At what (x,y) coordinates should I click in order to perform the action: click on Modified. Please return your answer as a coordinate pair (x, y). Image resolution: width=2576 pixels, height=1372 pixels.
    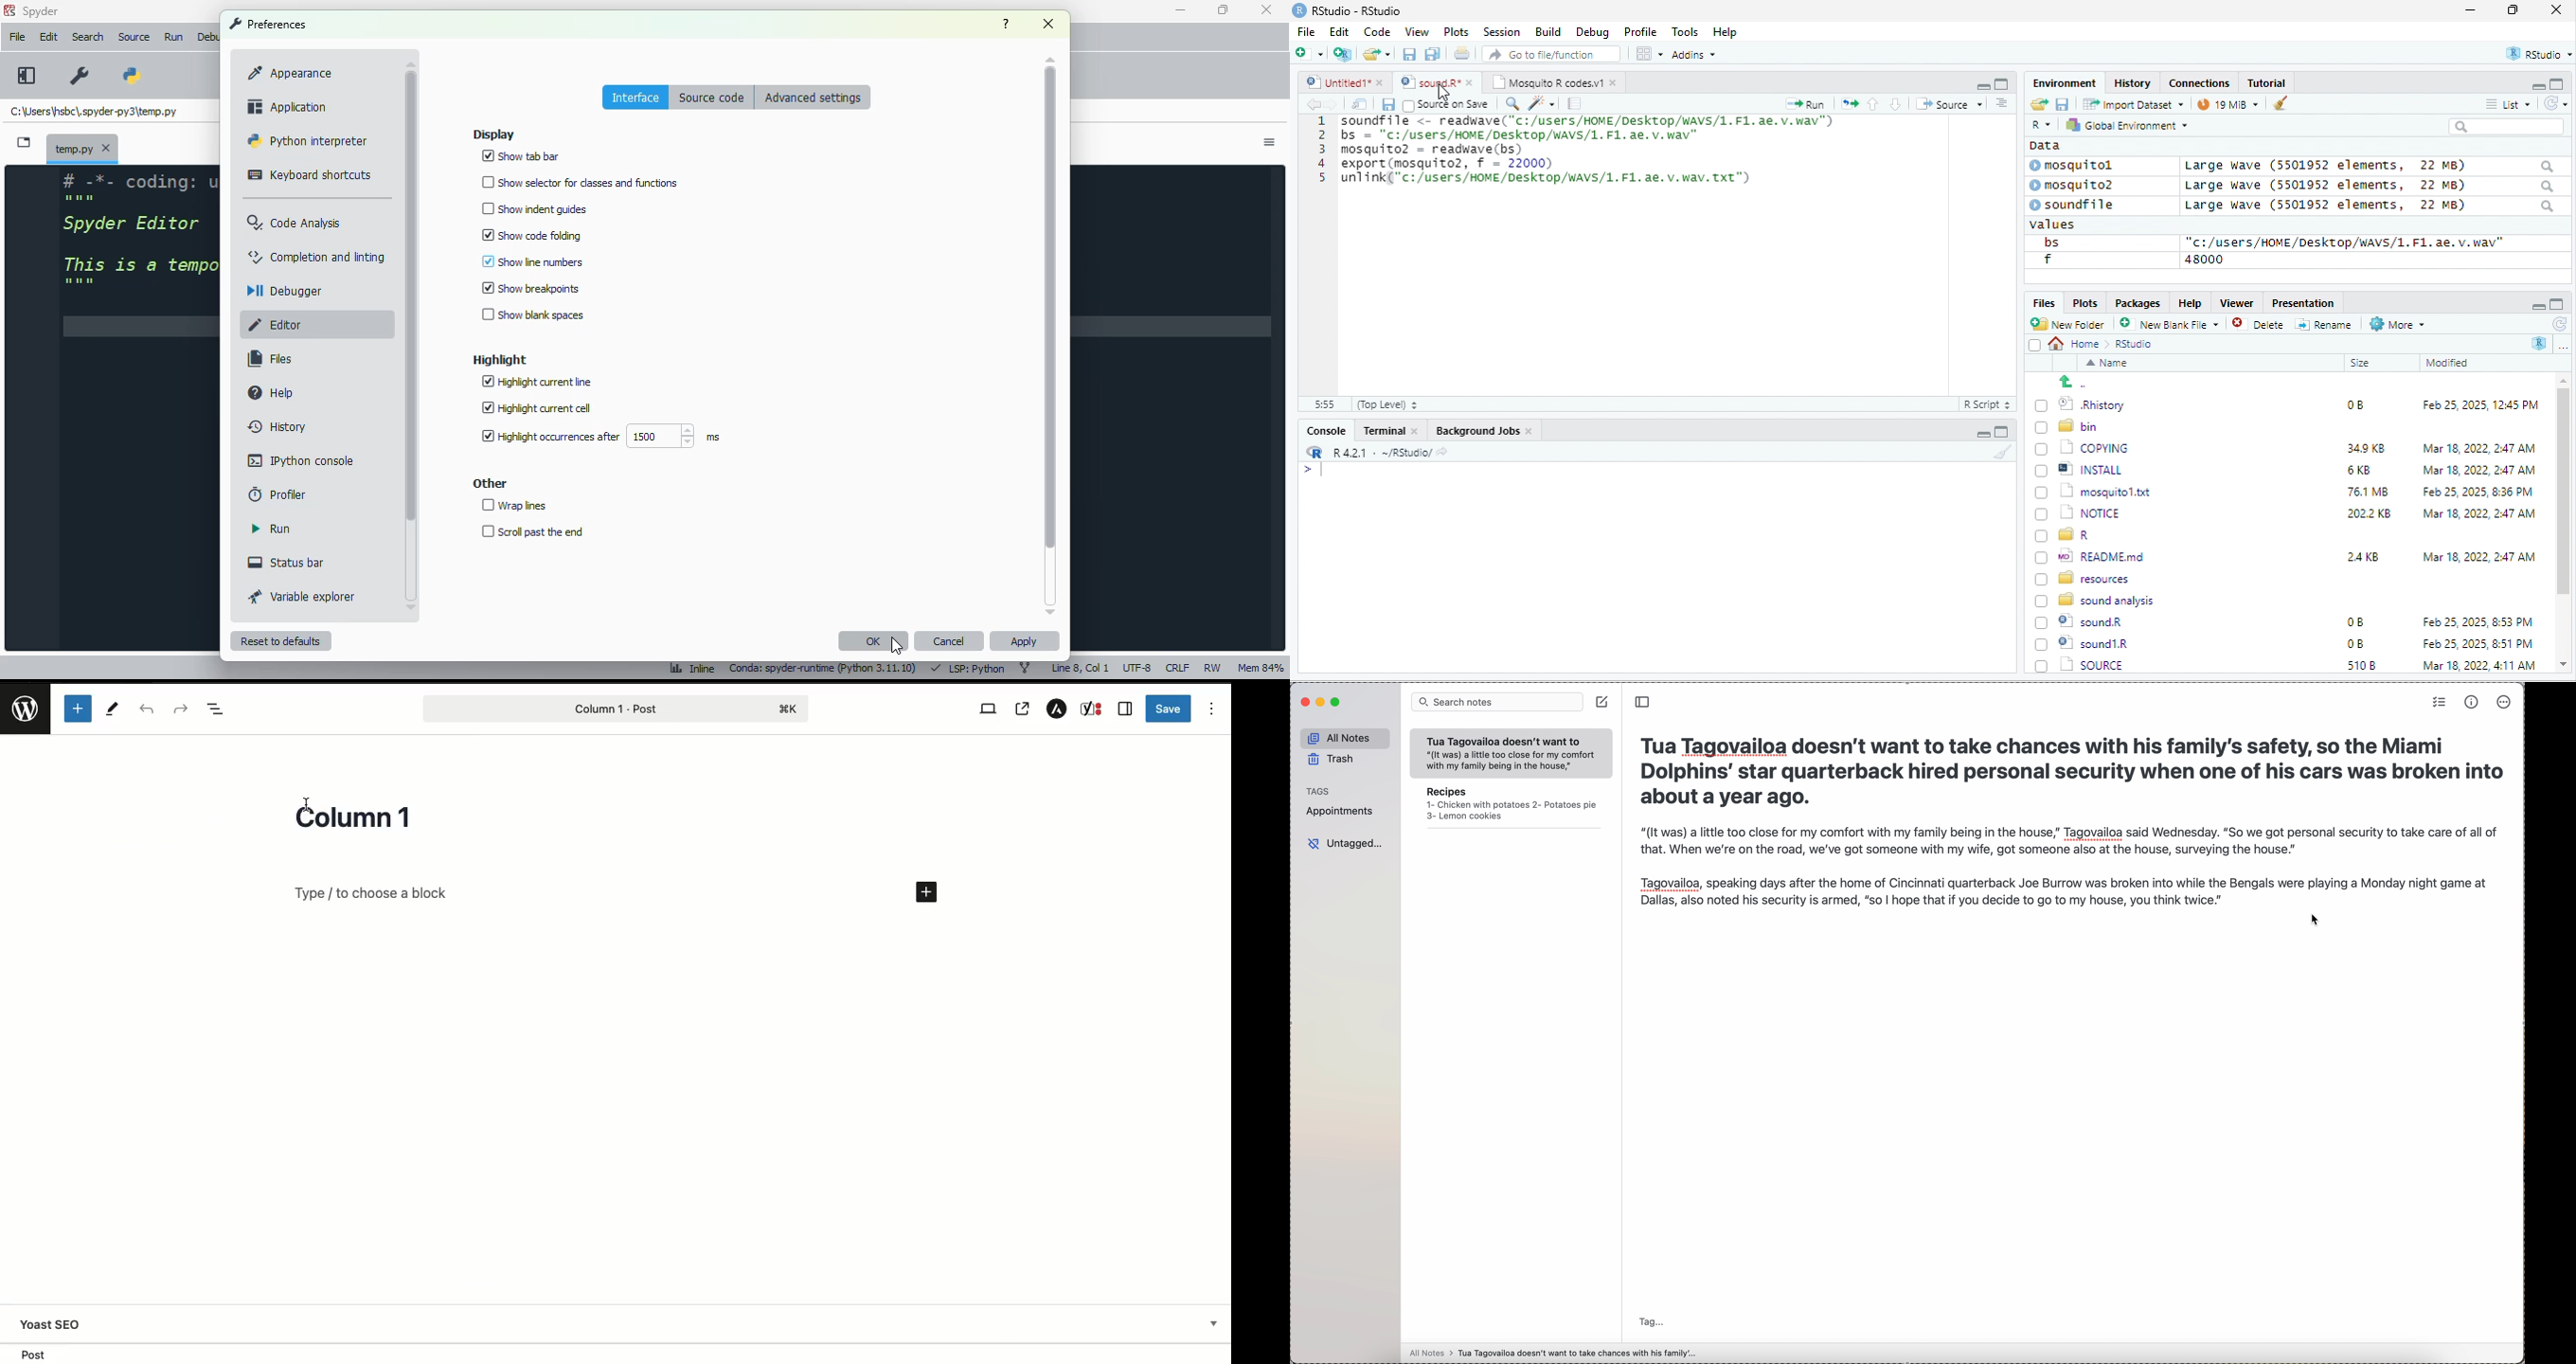
    Looking at the image, I should click on (2449, 363).